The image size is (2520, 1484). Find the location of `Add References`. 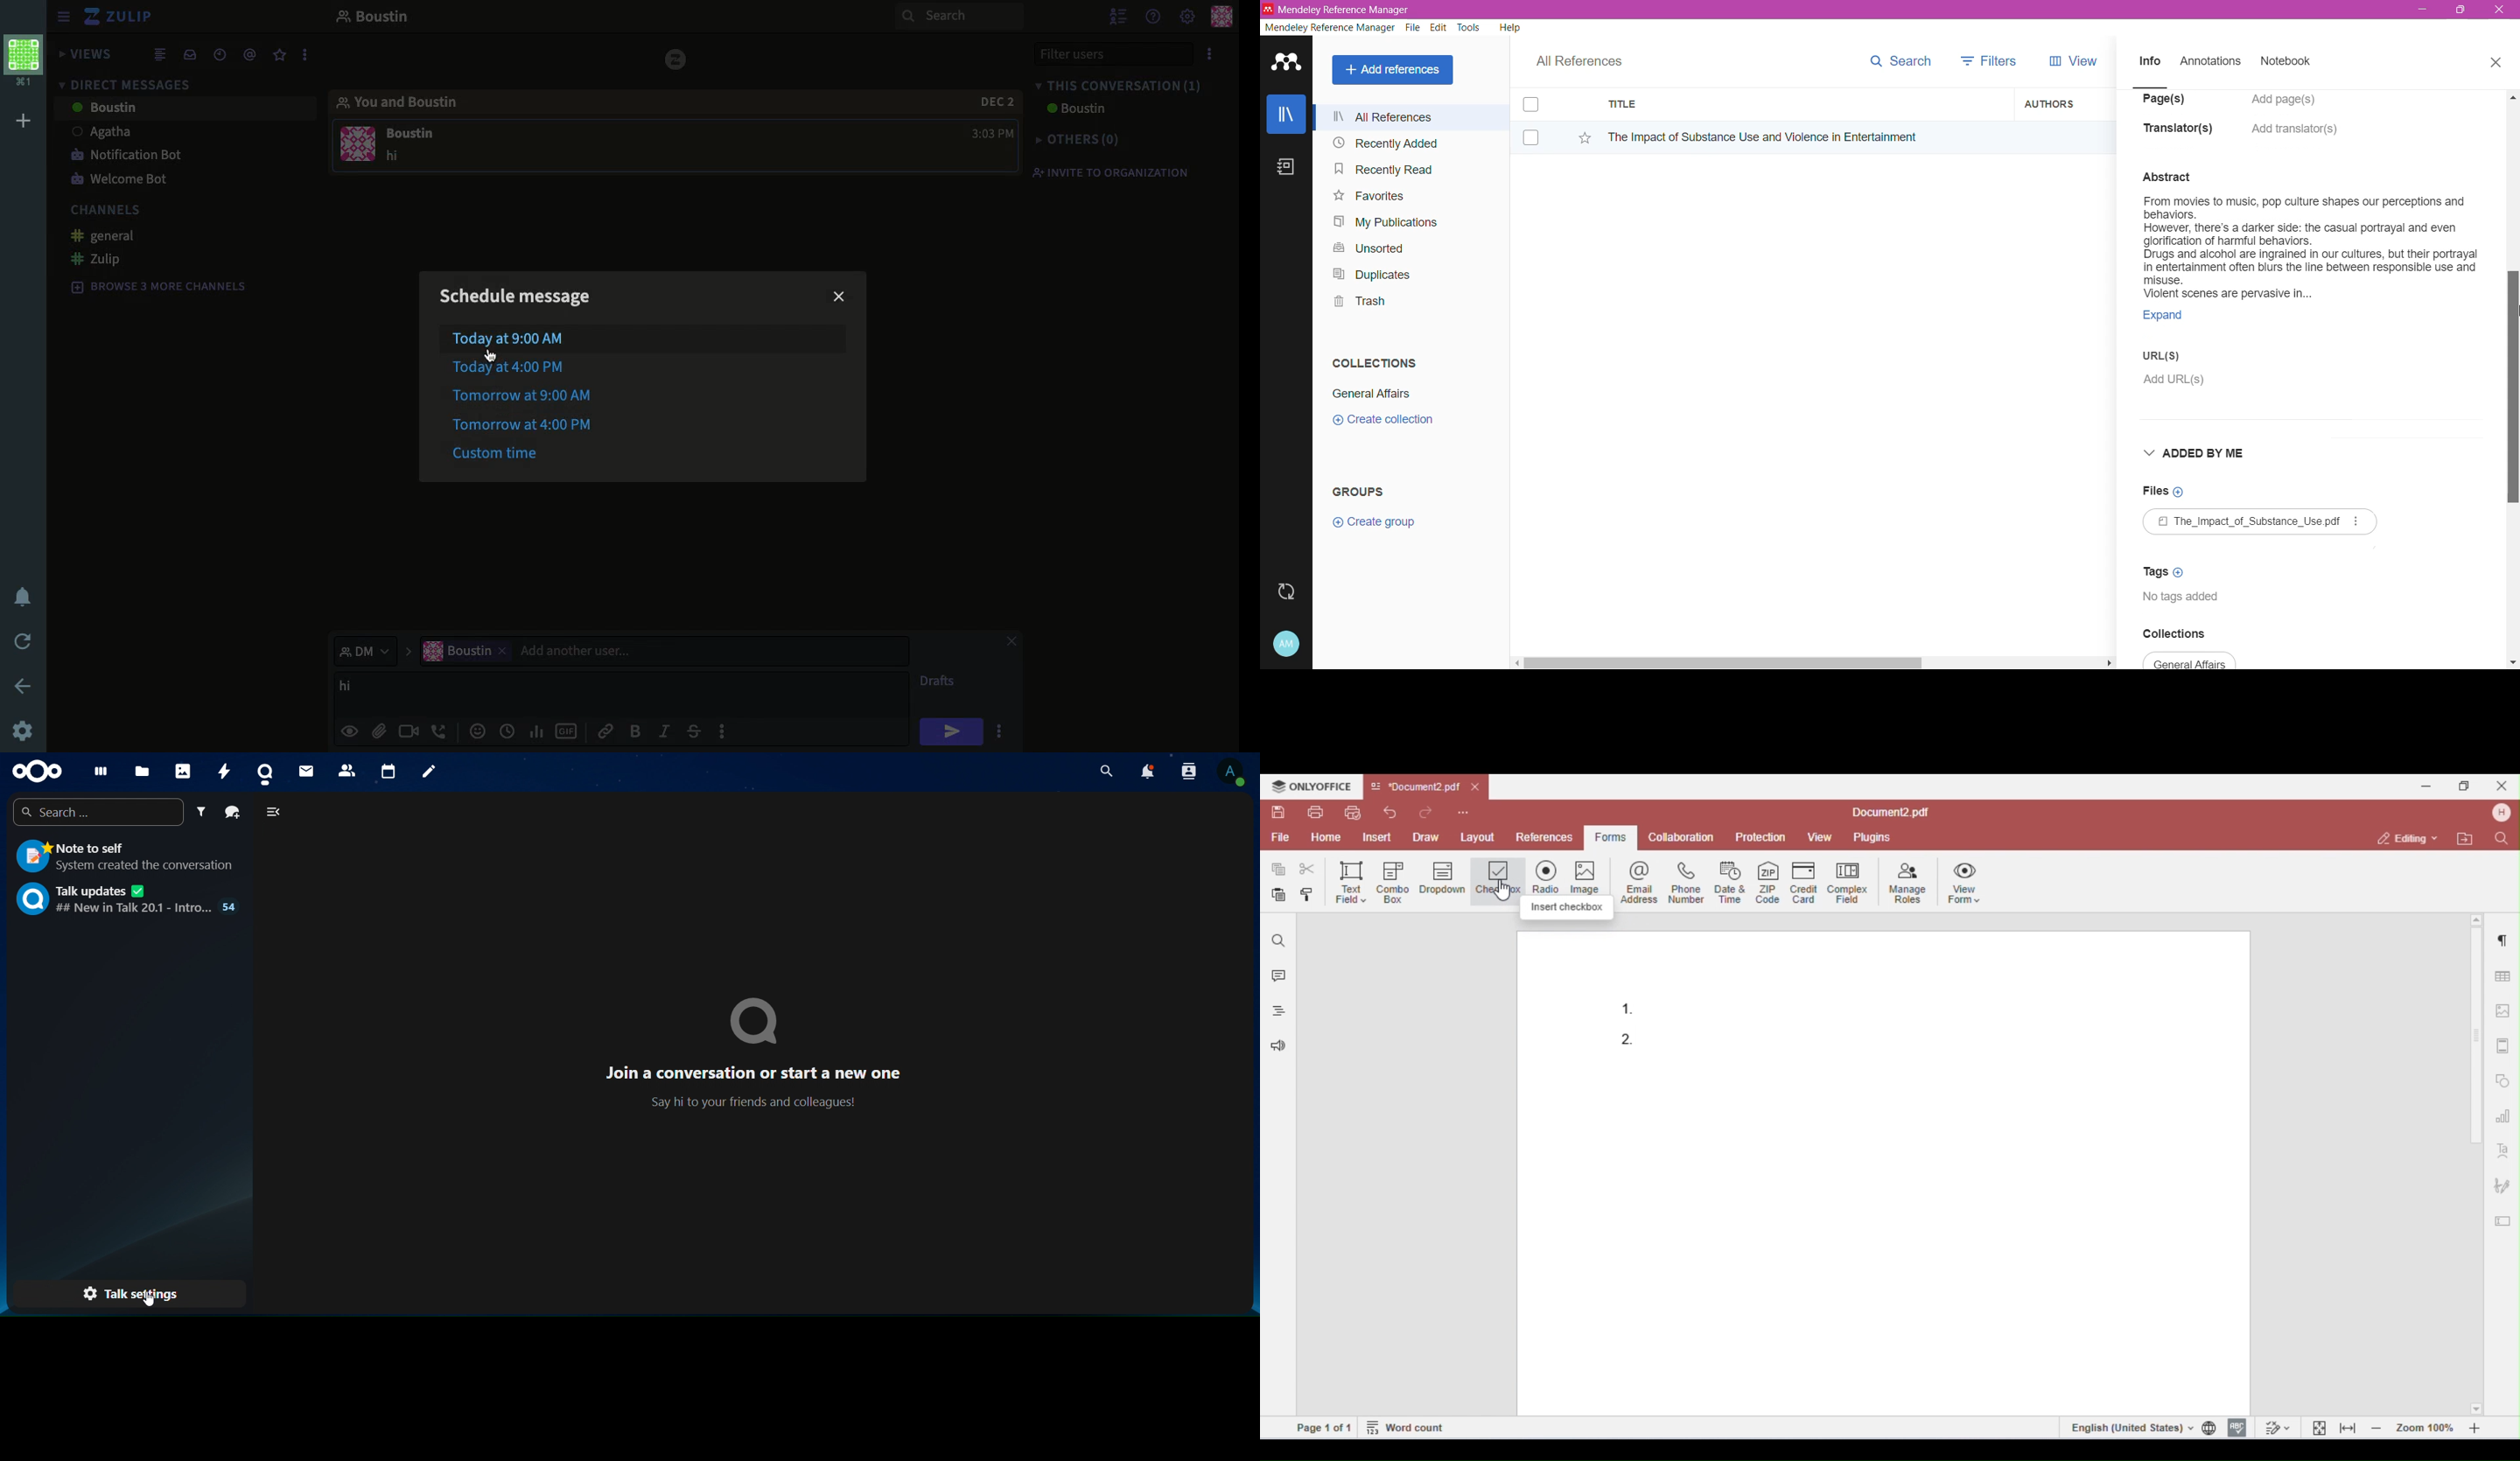

Add References is located at coordinates (1395, 70).